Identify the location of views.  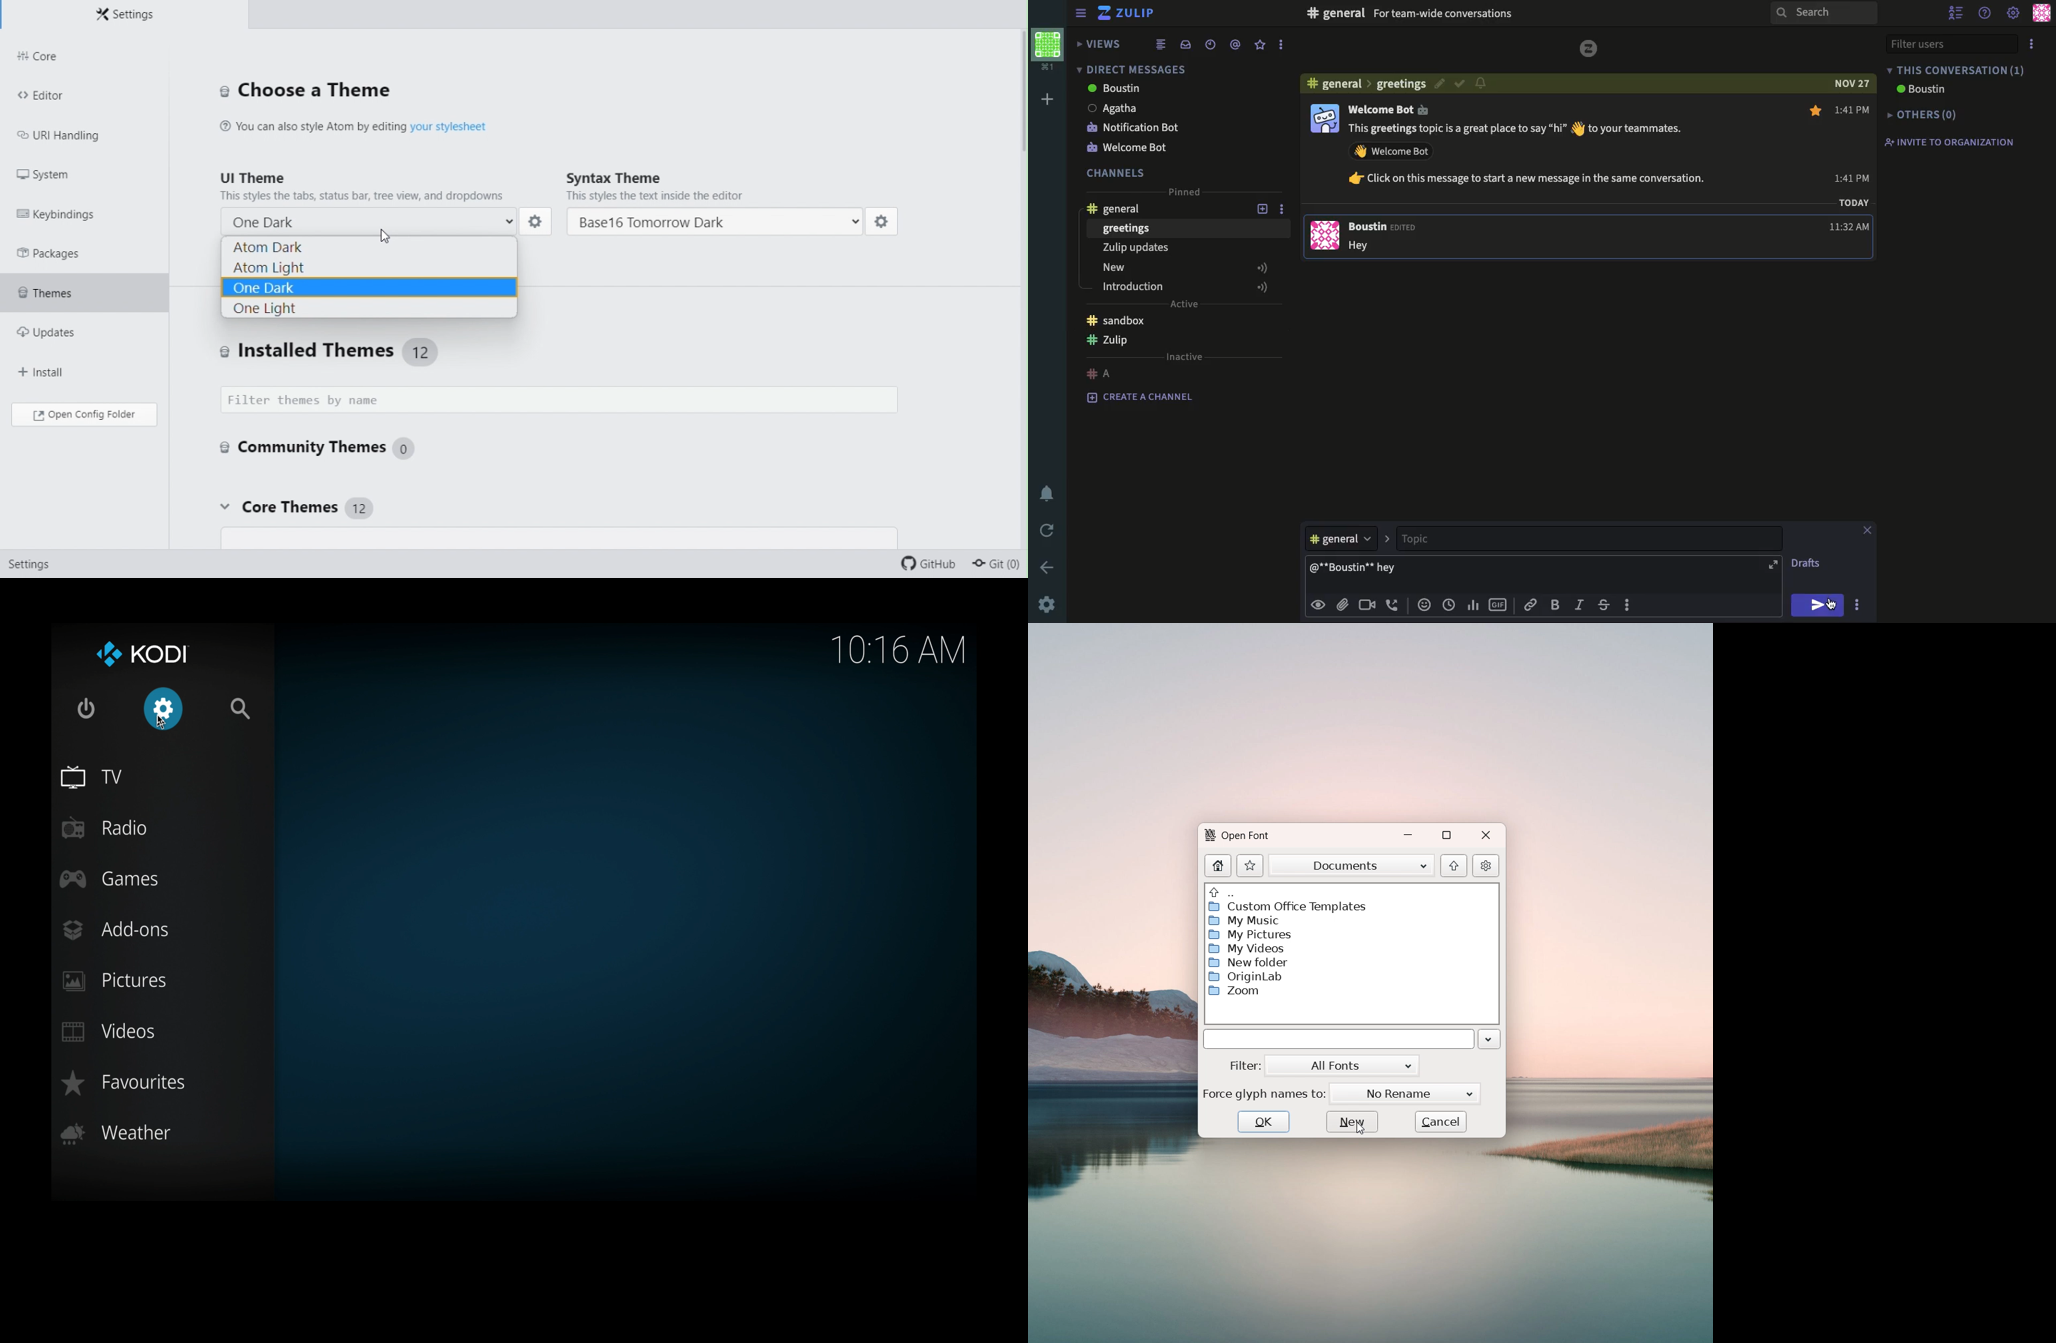
(1097, 44).